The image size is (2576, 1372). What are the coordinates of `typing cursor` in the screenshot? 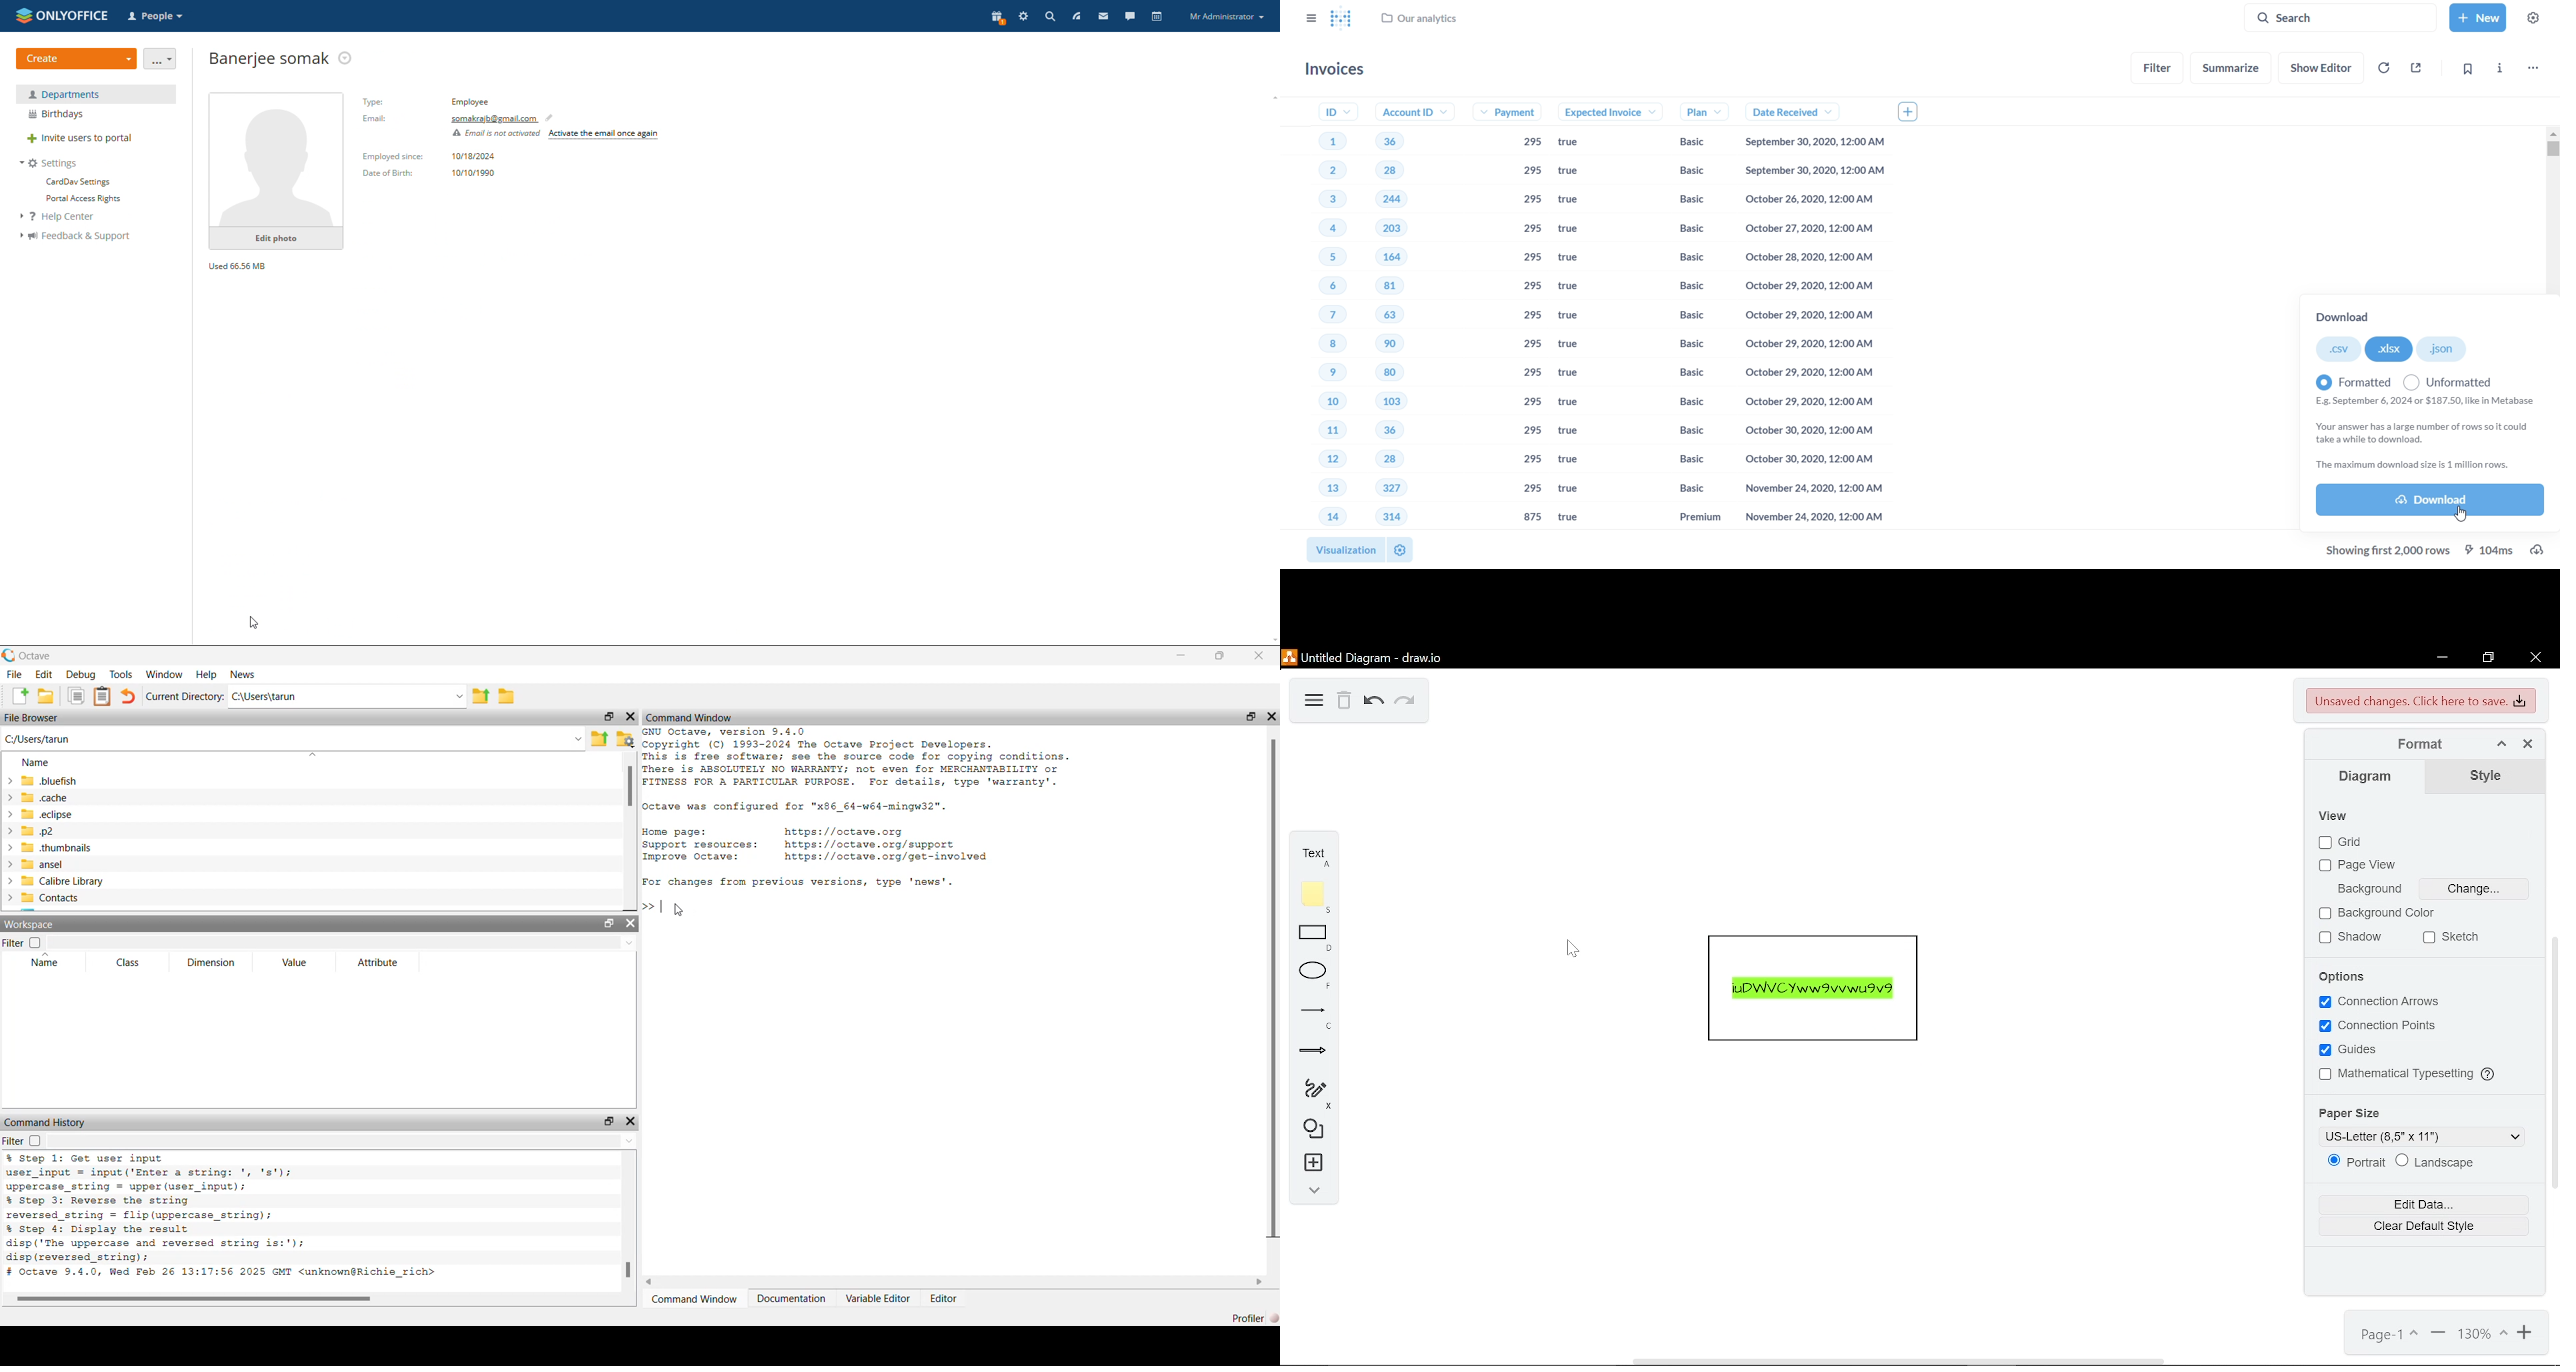 It's located at (663, 907).